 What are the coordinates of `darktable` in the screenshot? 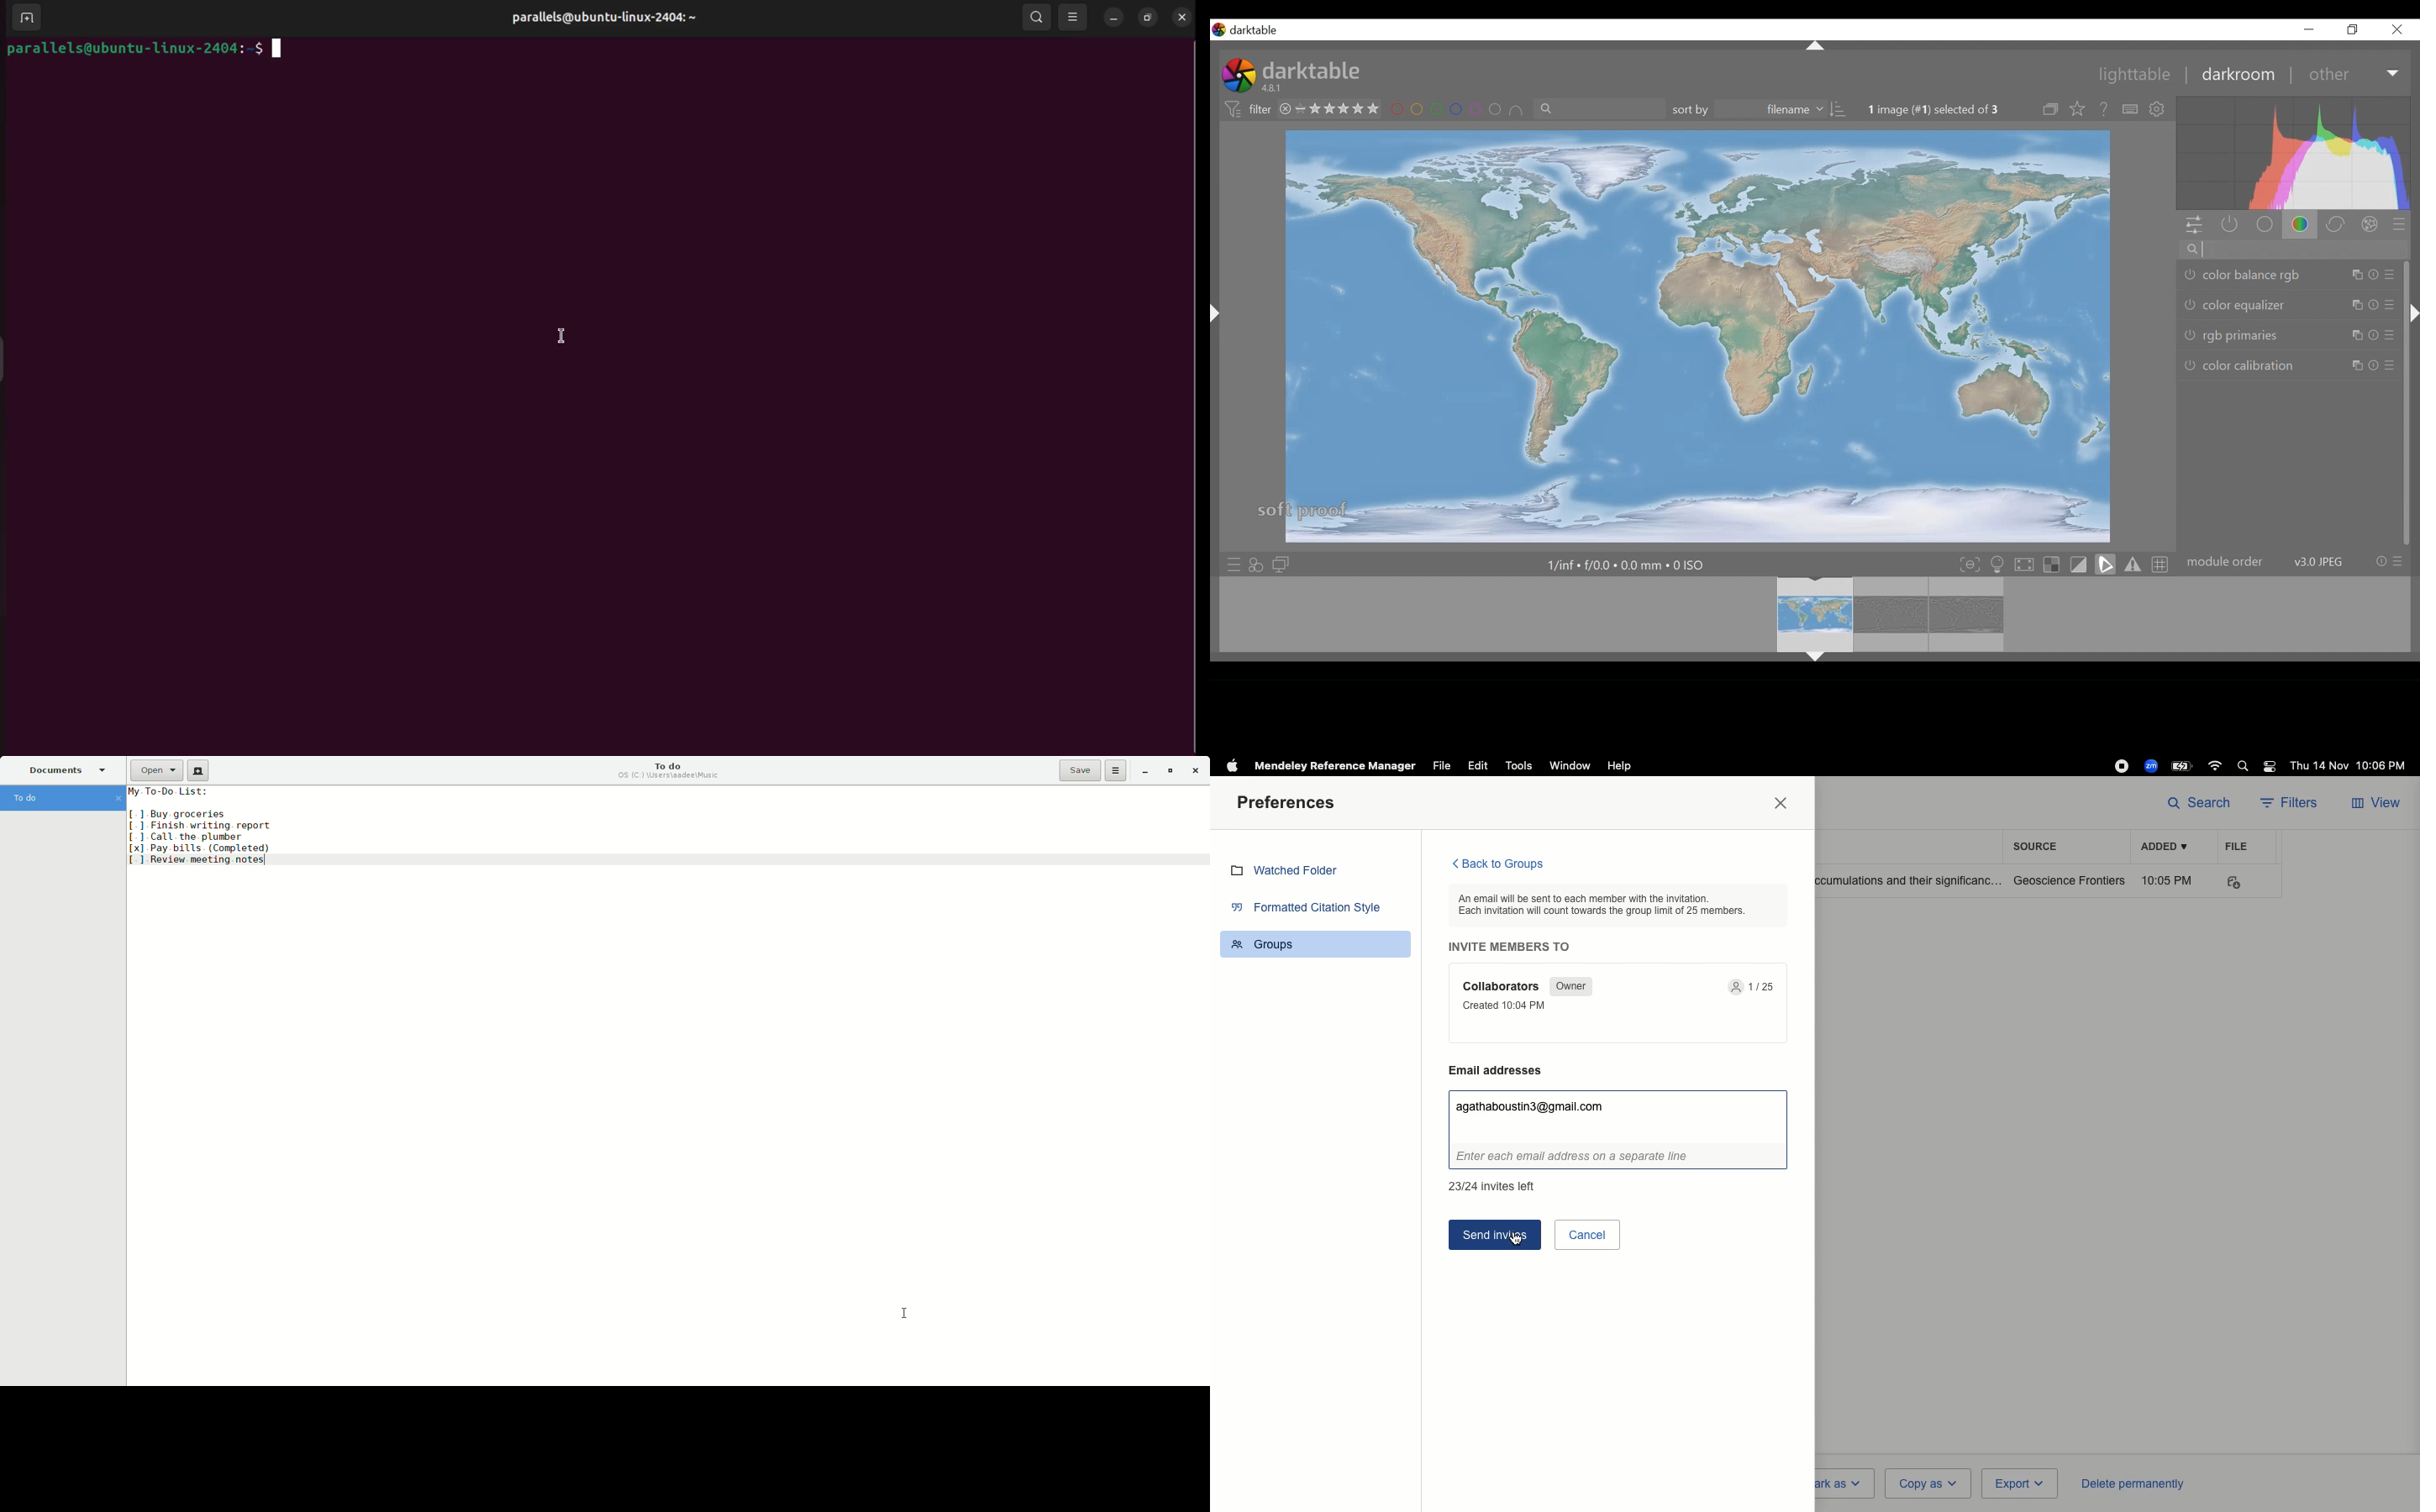 It's located at (1314, 71).